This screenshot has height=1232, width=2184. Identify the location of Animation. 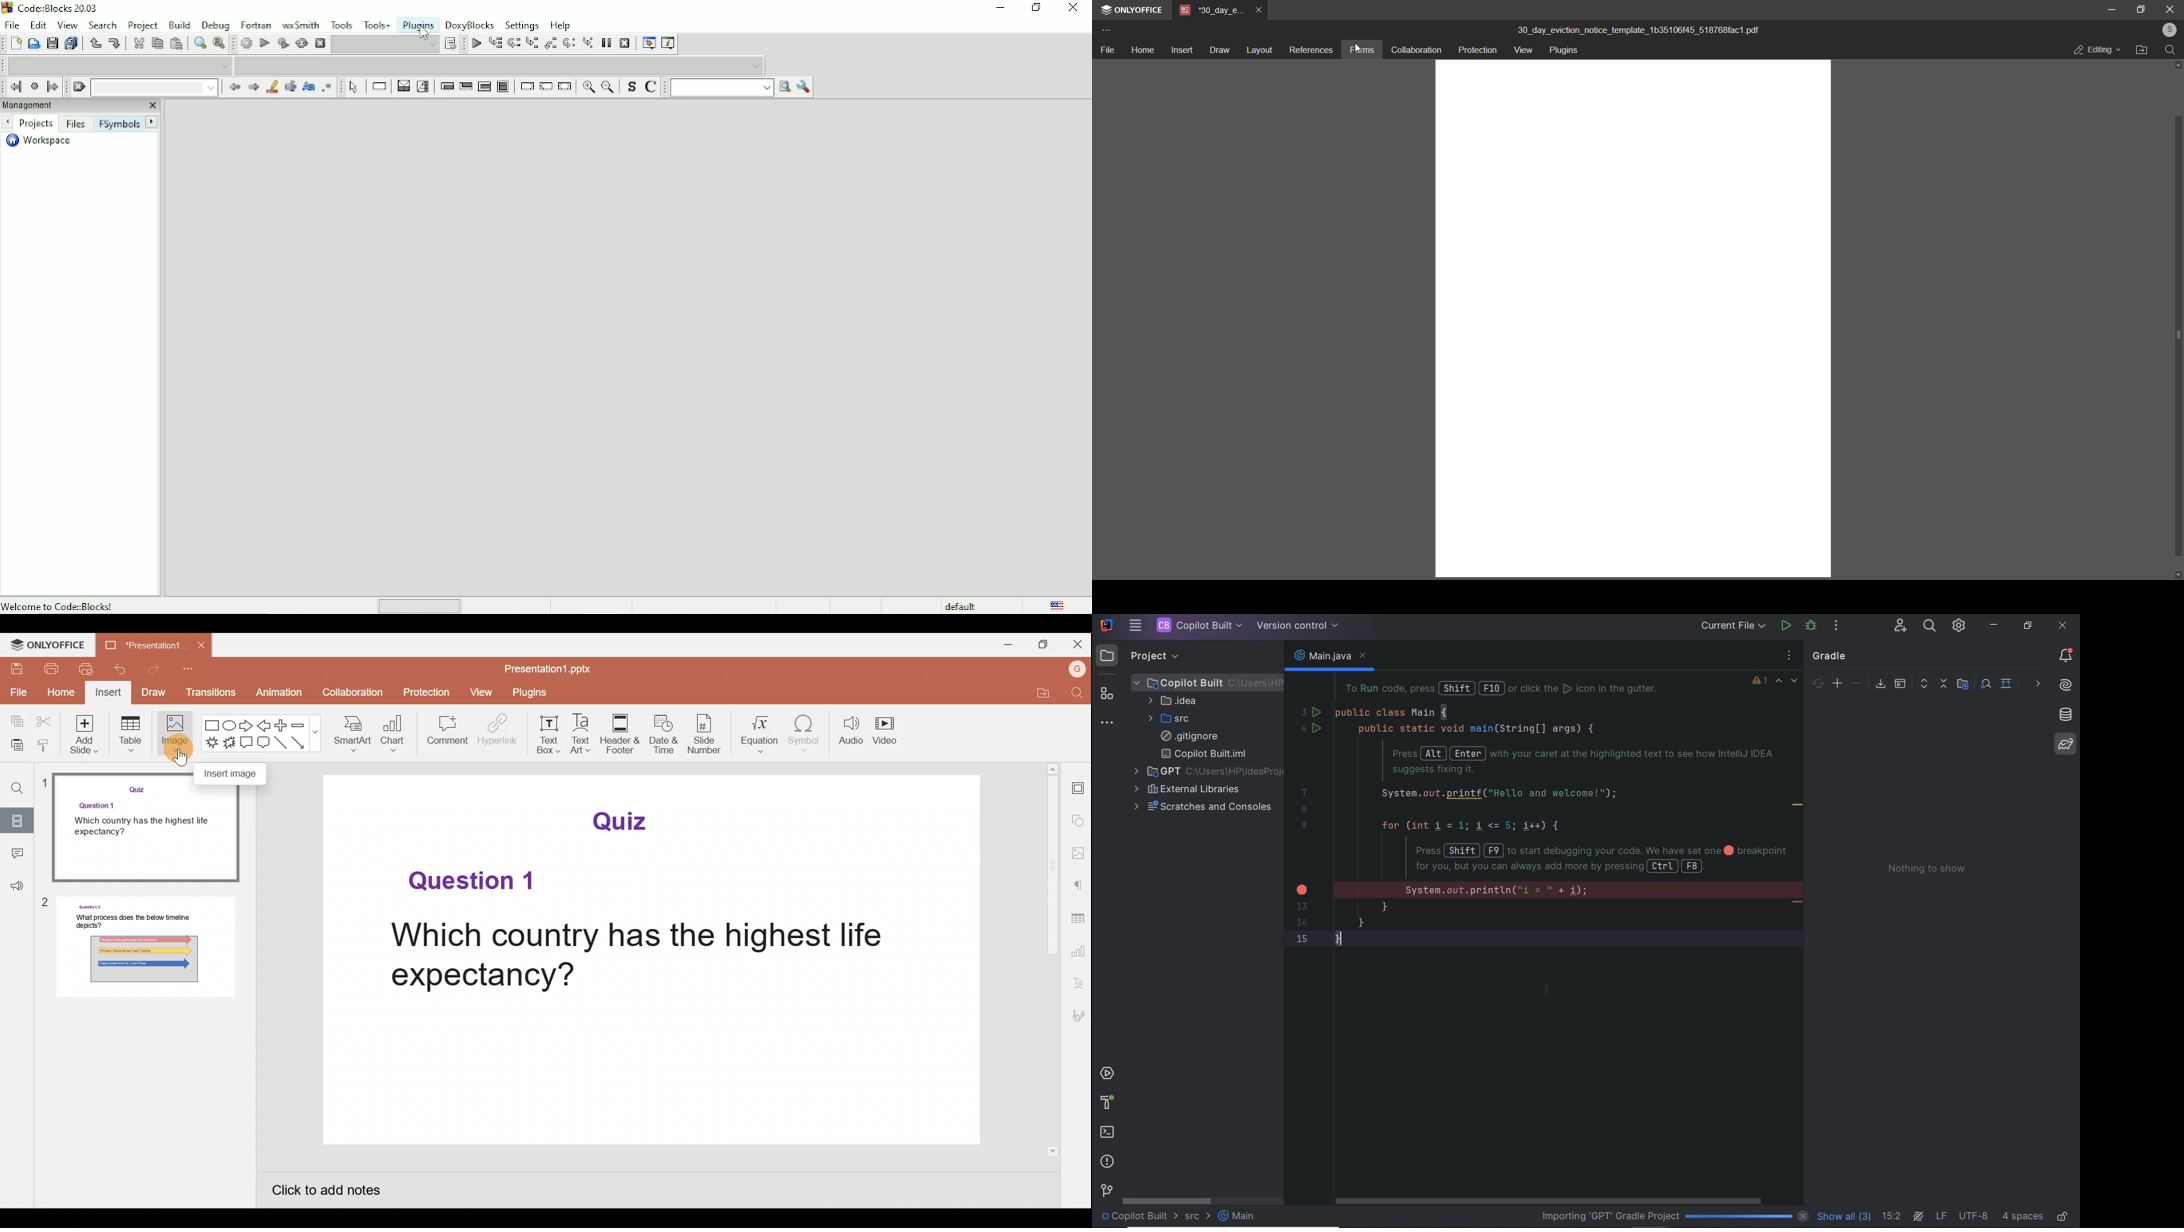
(273, 691).